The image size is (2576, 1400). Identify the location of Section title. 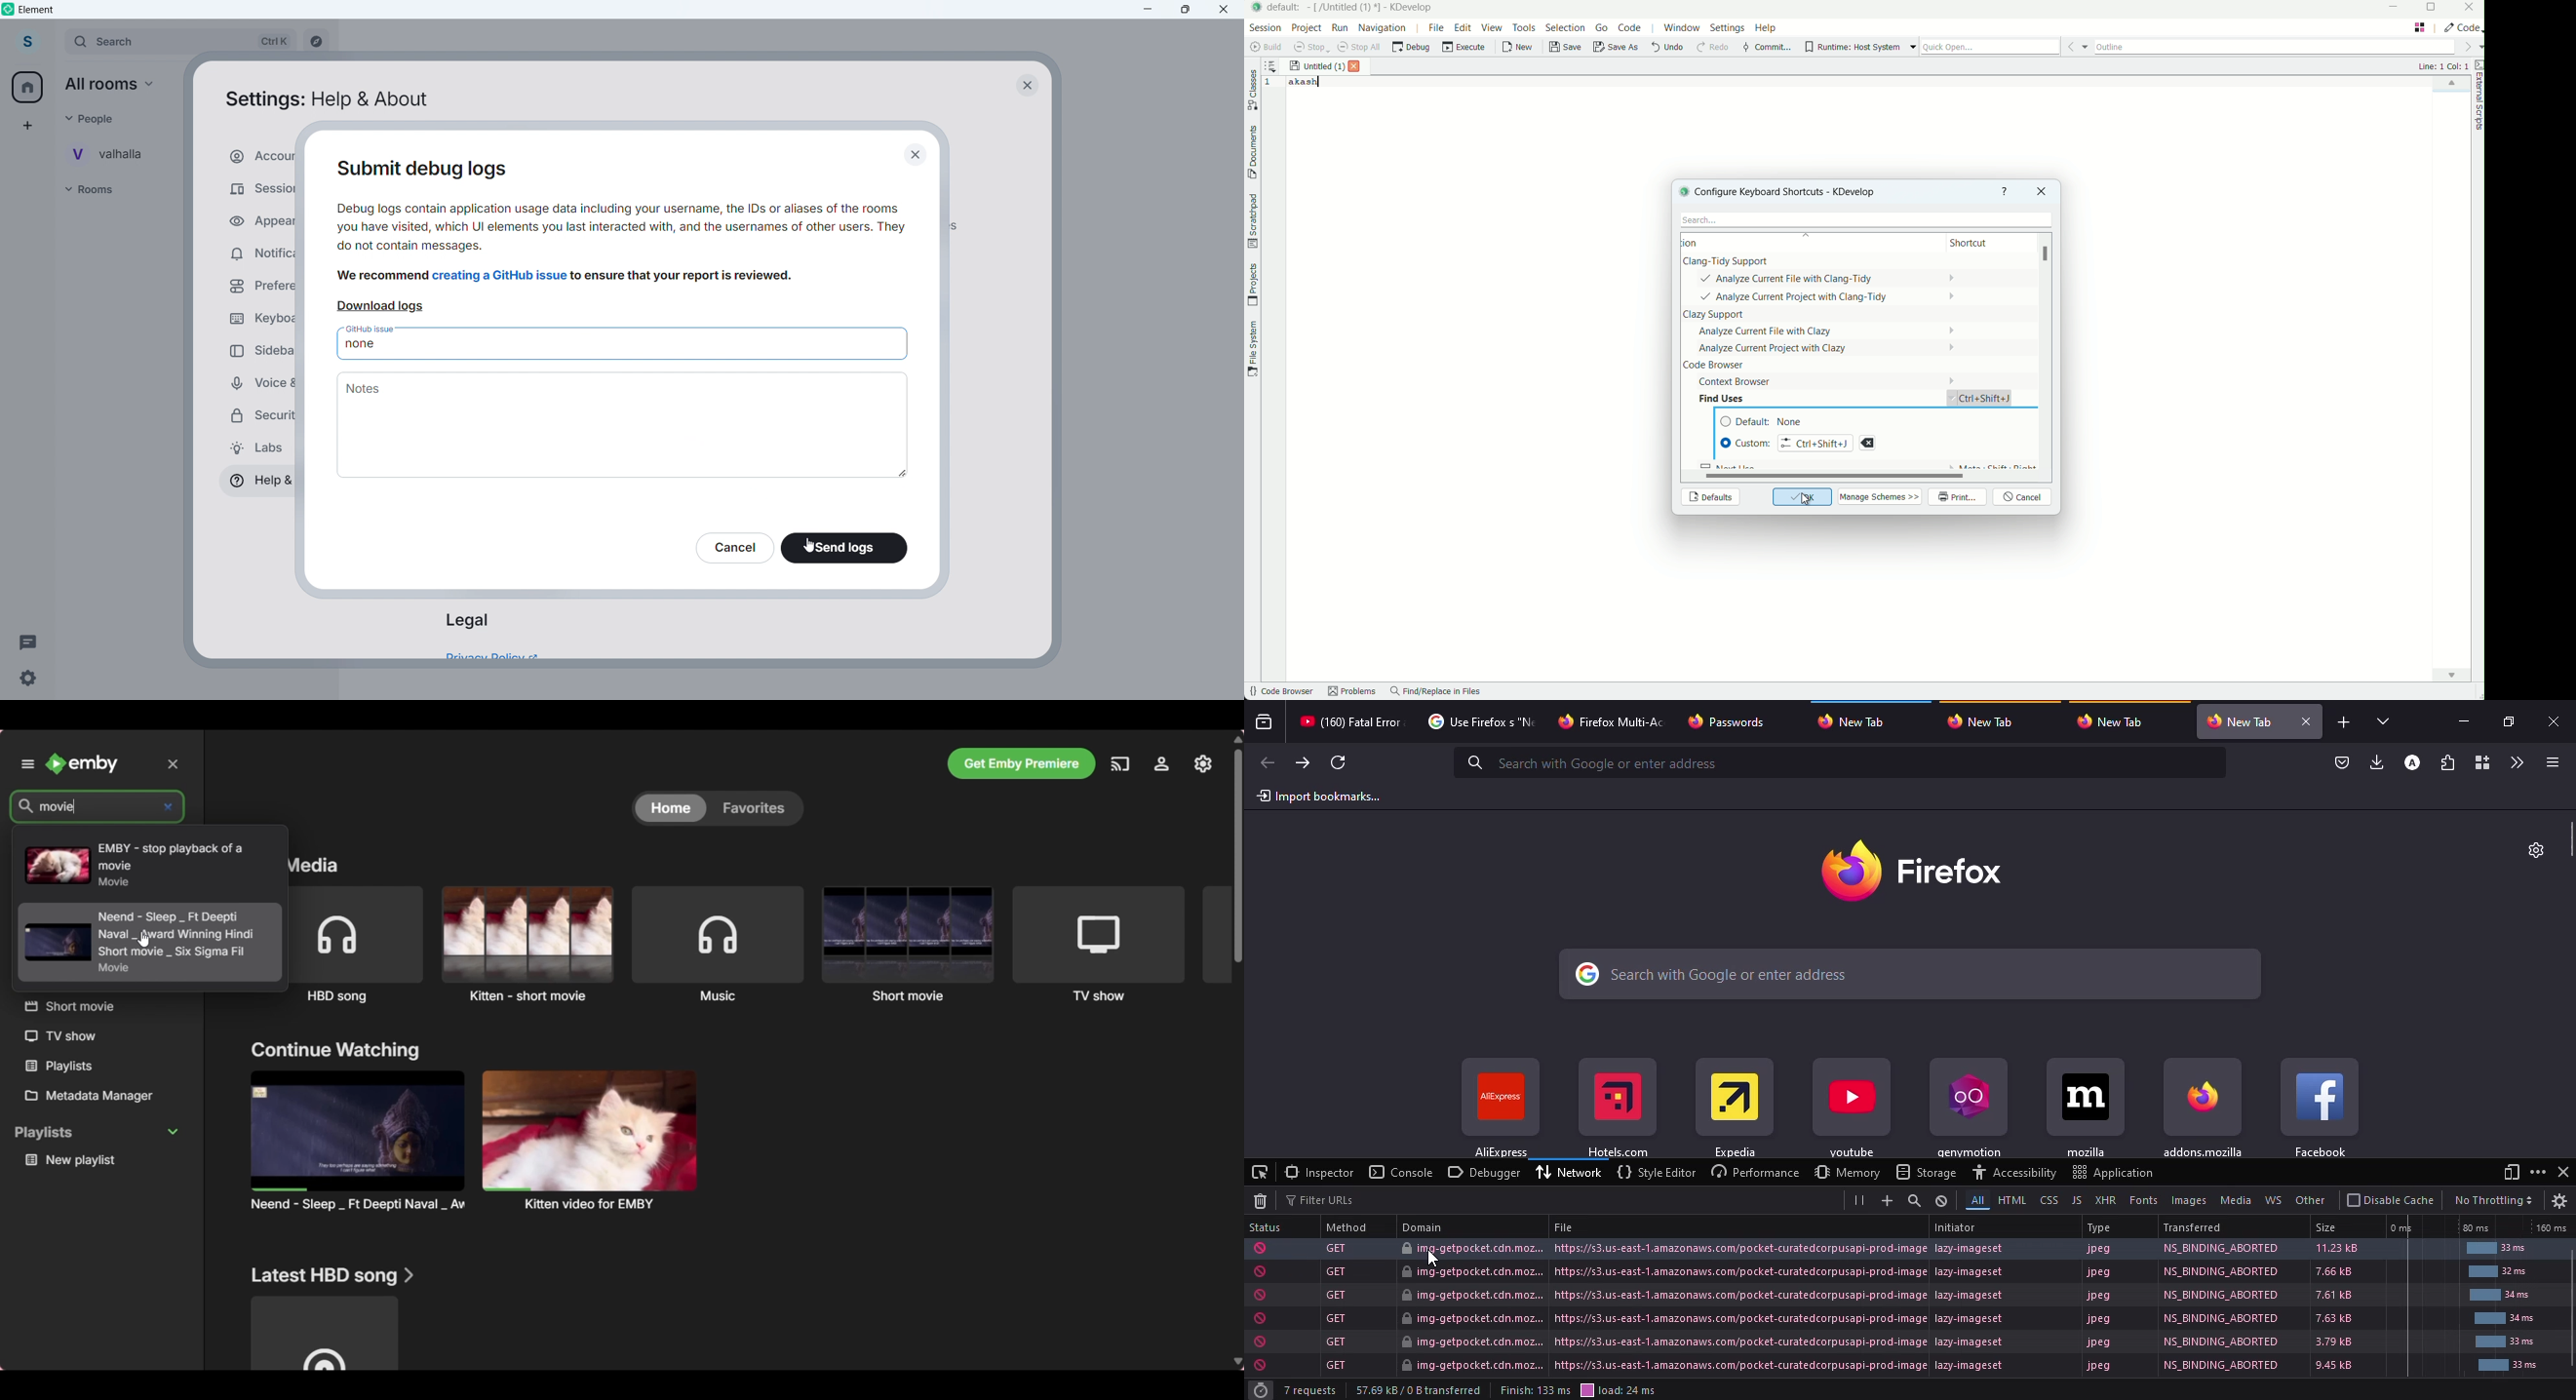
(331, 1276).